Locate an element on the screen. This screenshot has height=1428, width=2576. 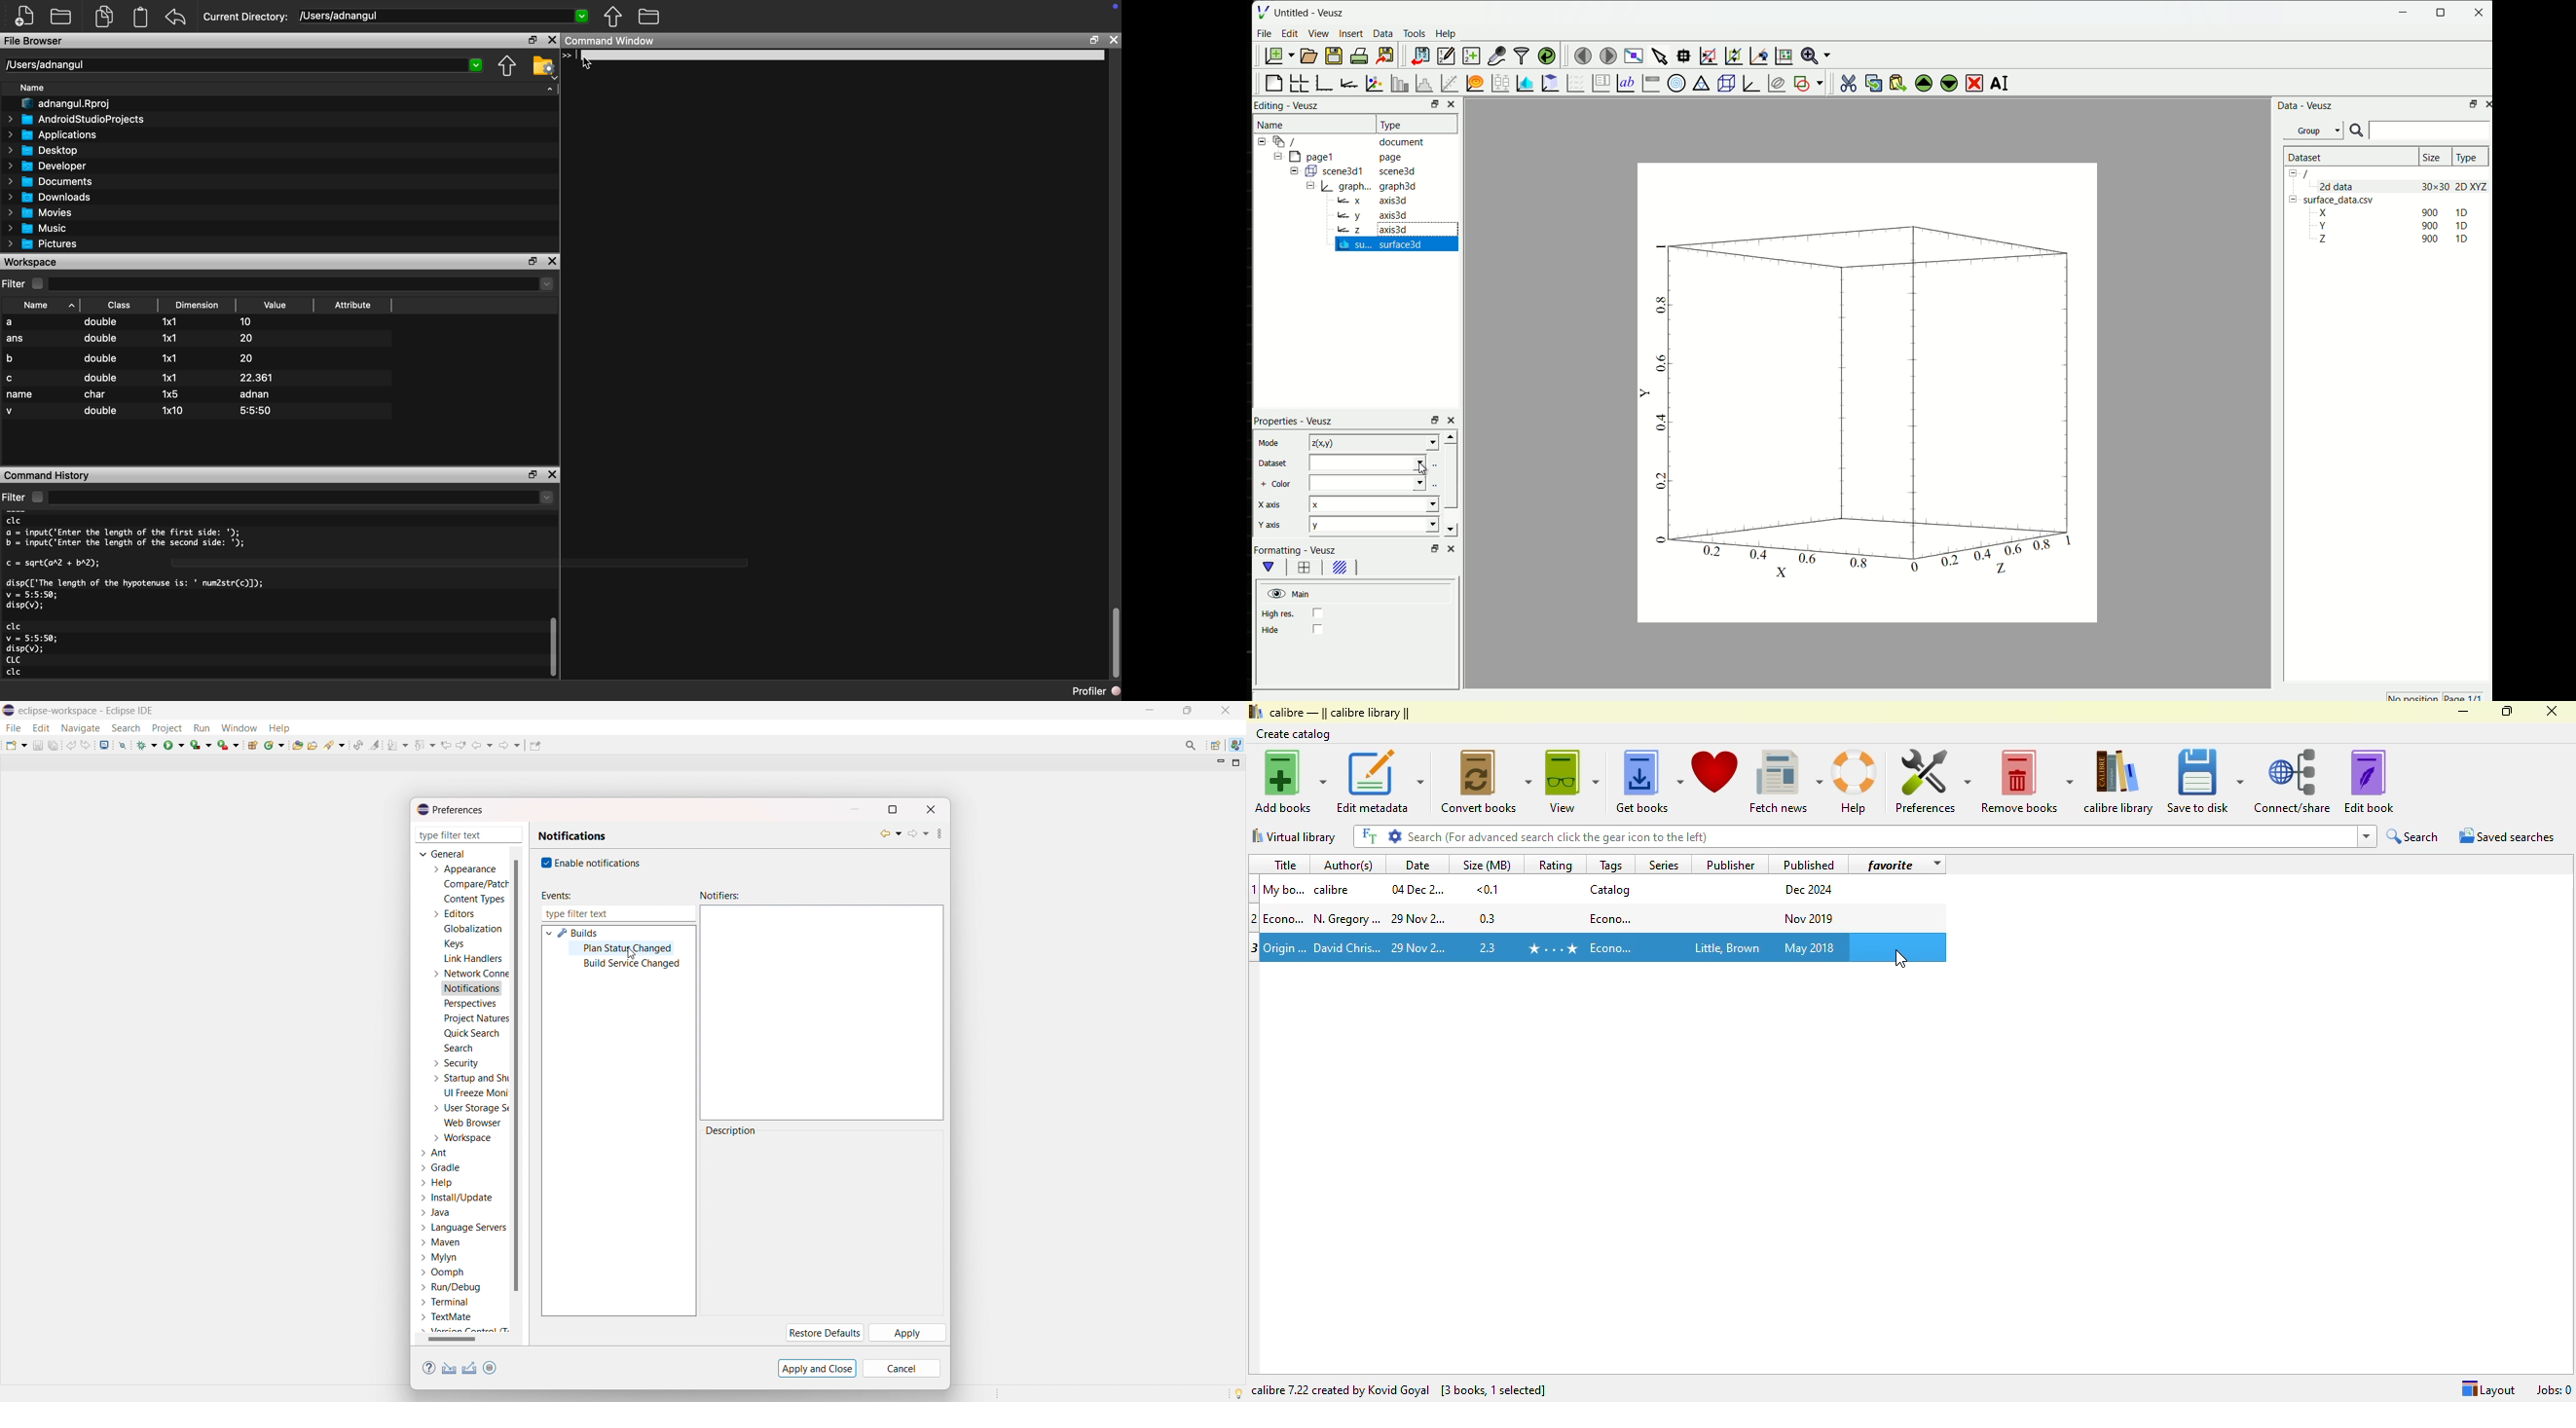
edit is located at coordinates (40, 728).